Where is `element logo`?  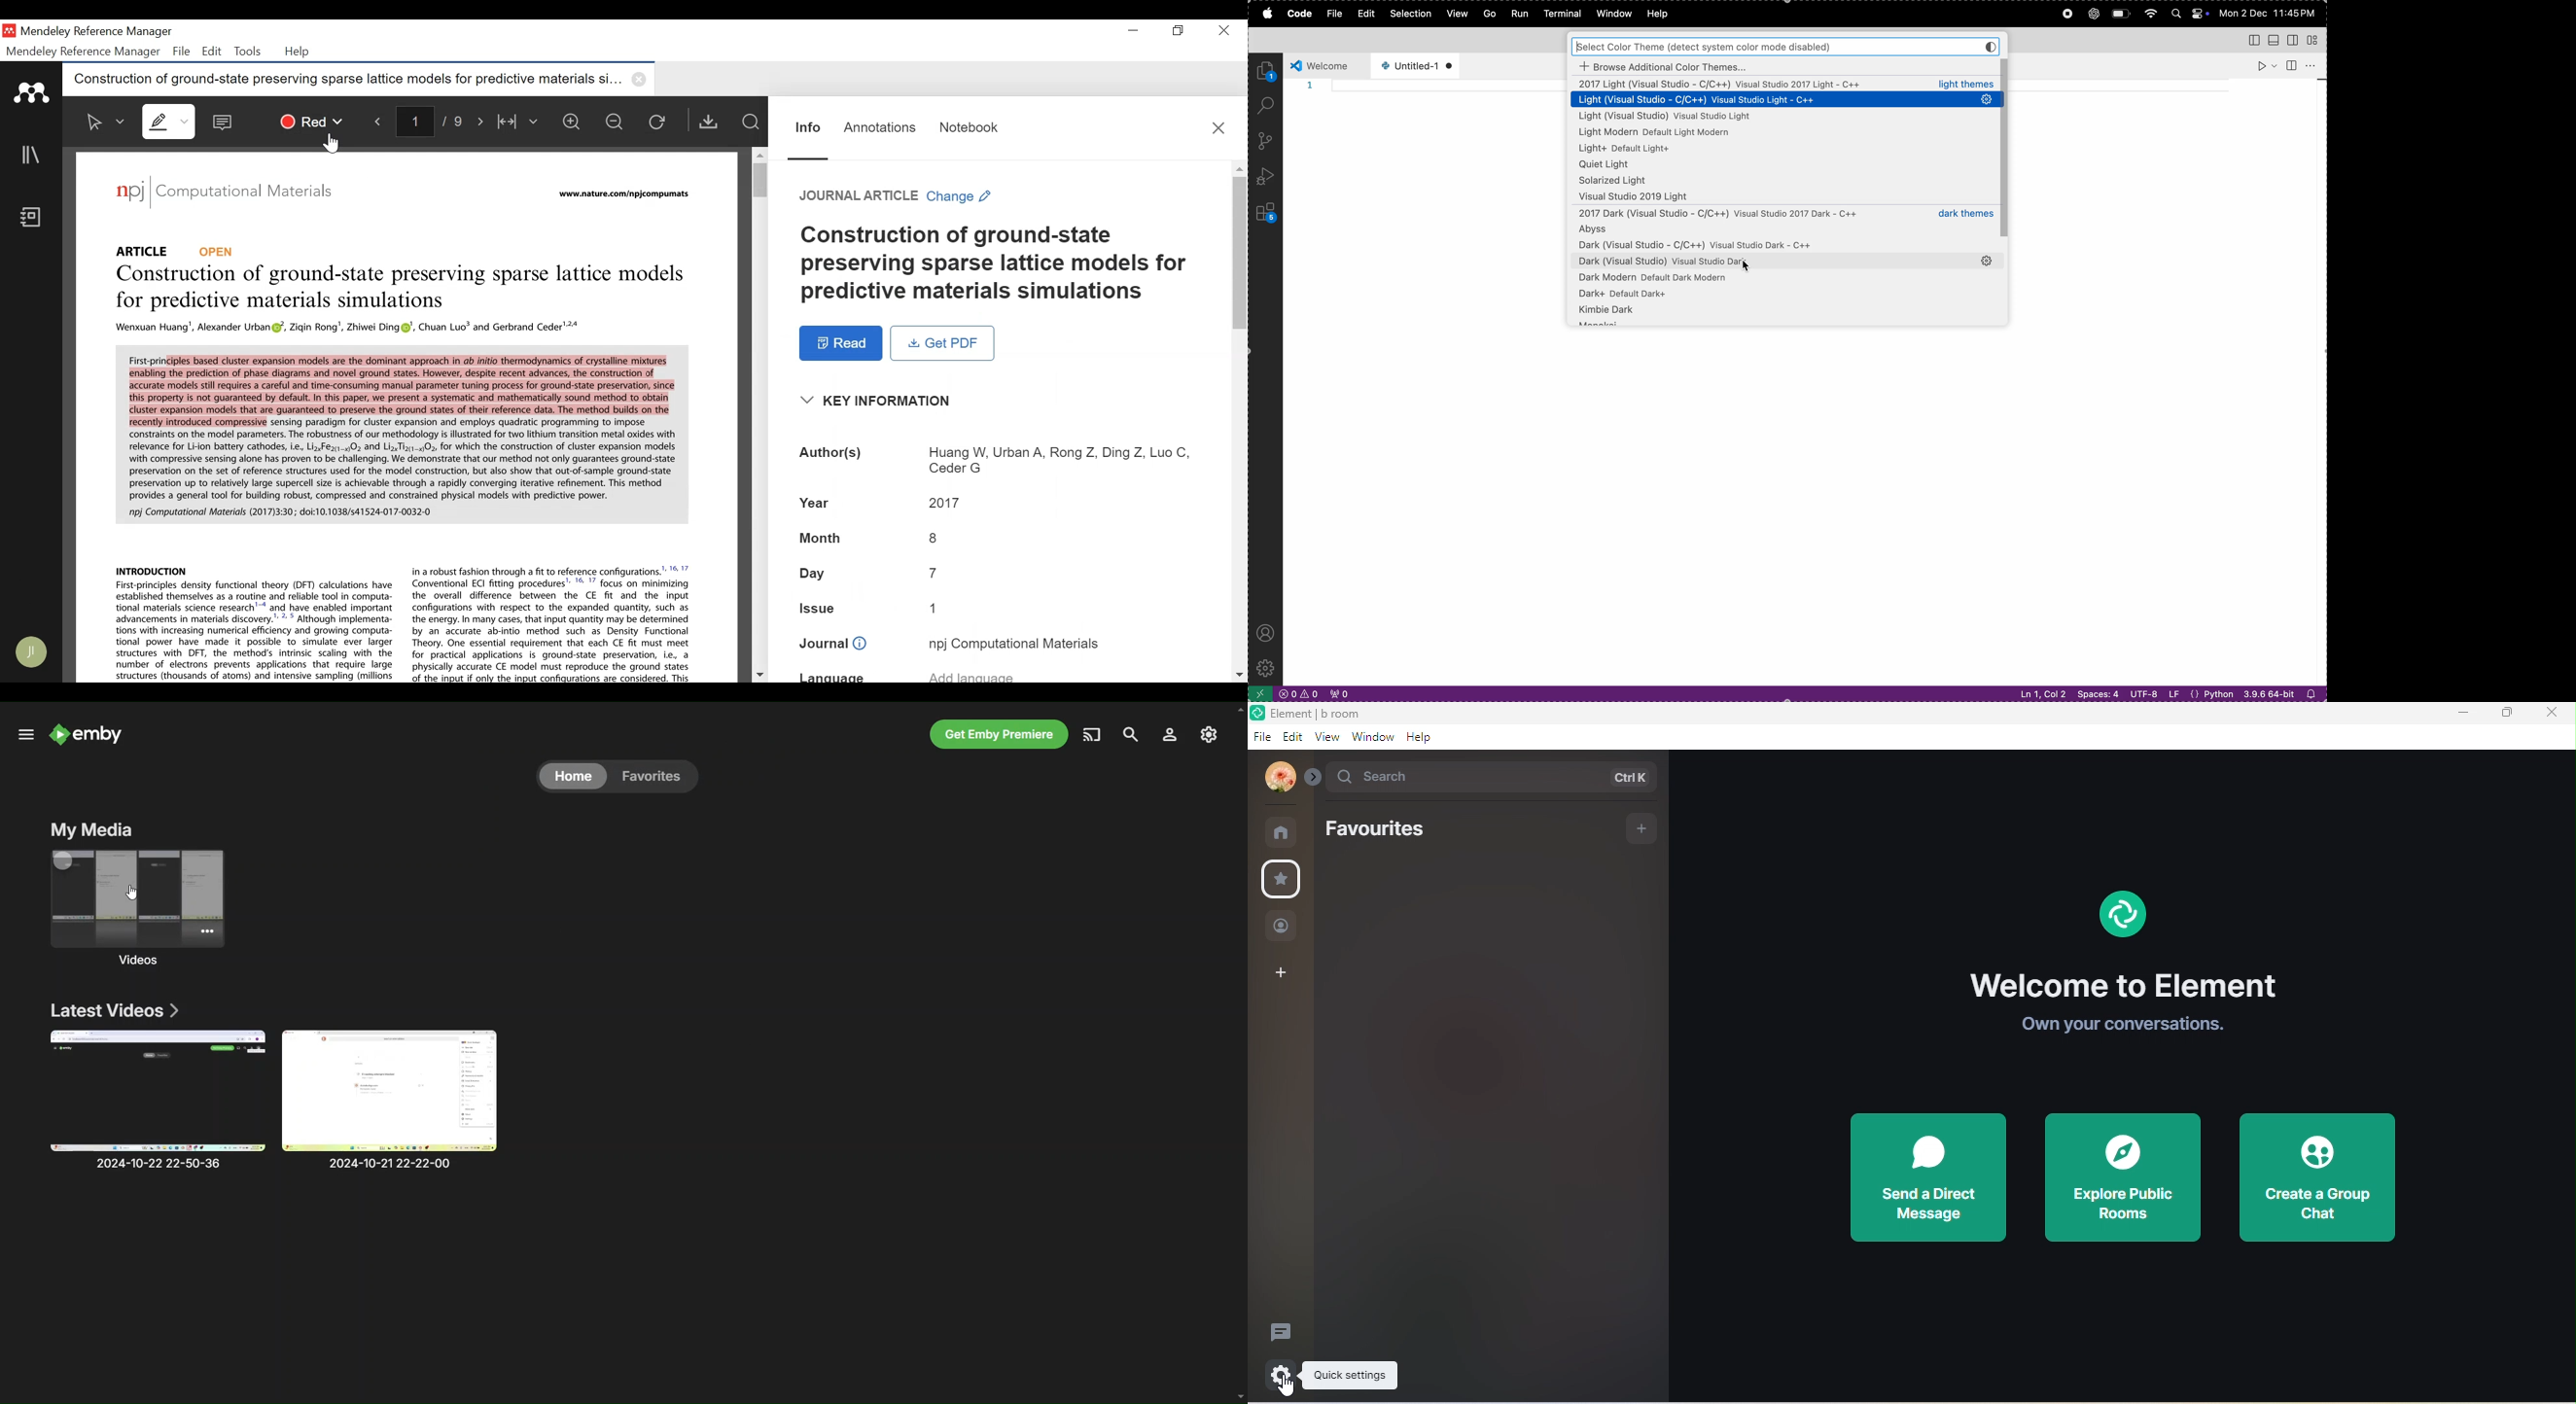
element logo is located at coordinates (2123, 915).